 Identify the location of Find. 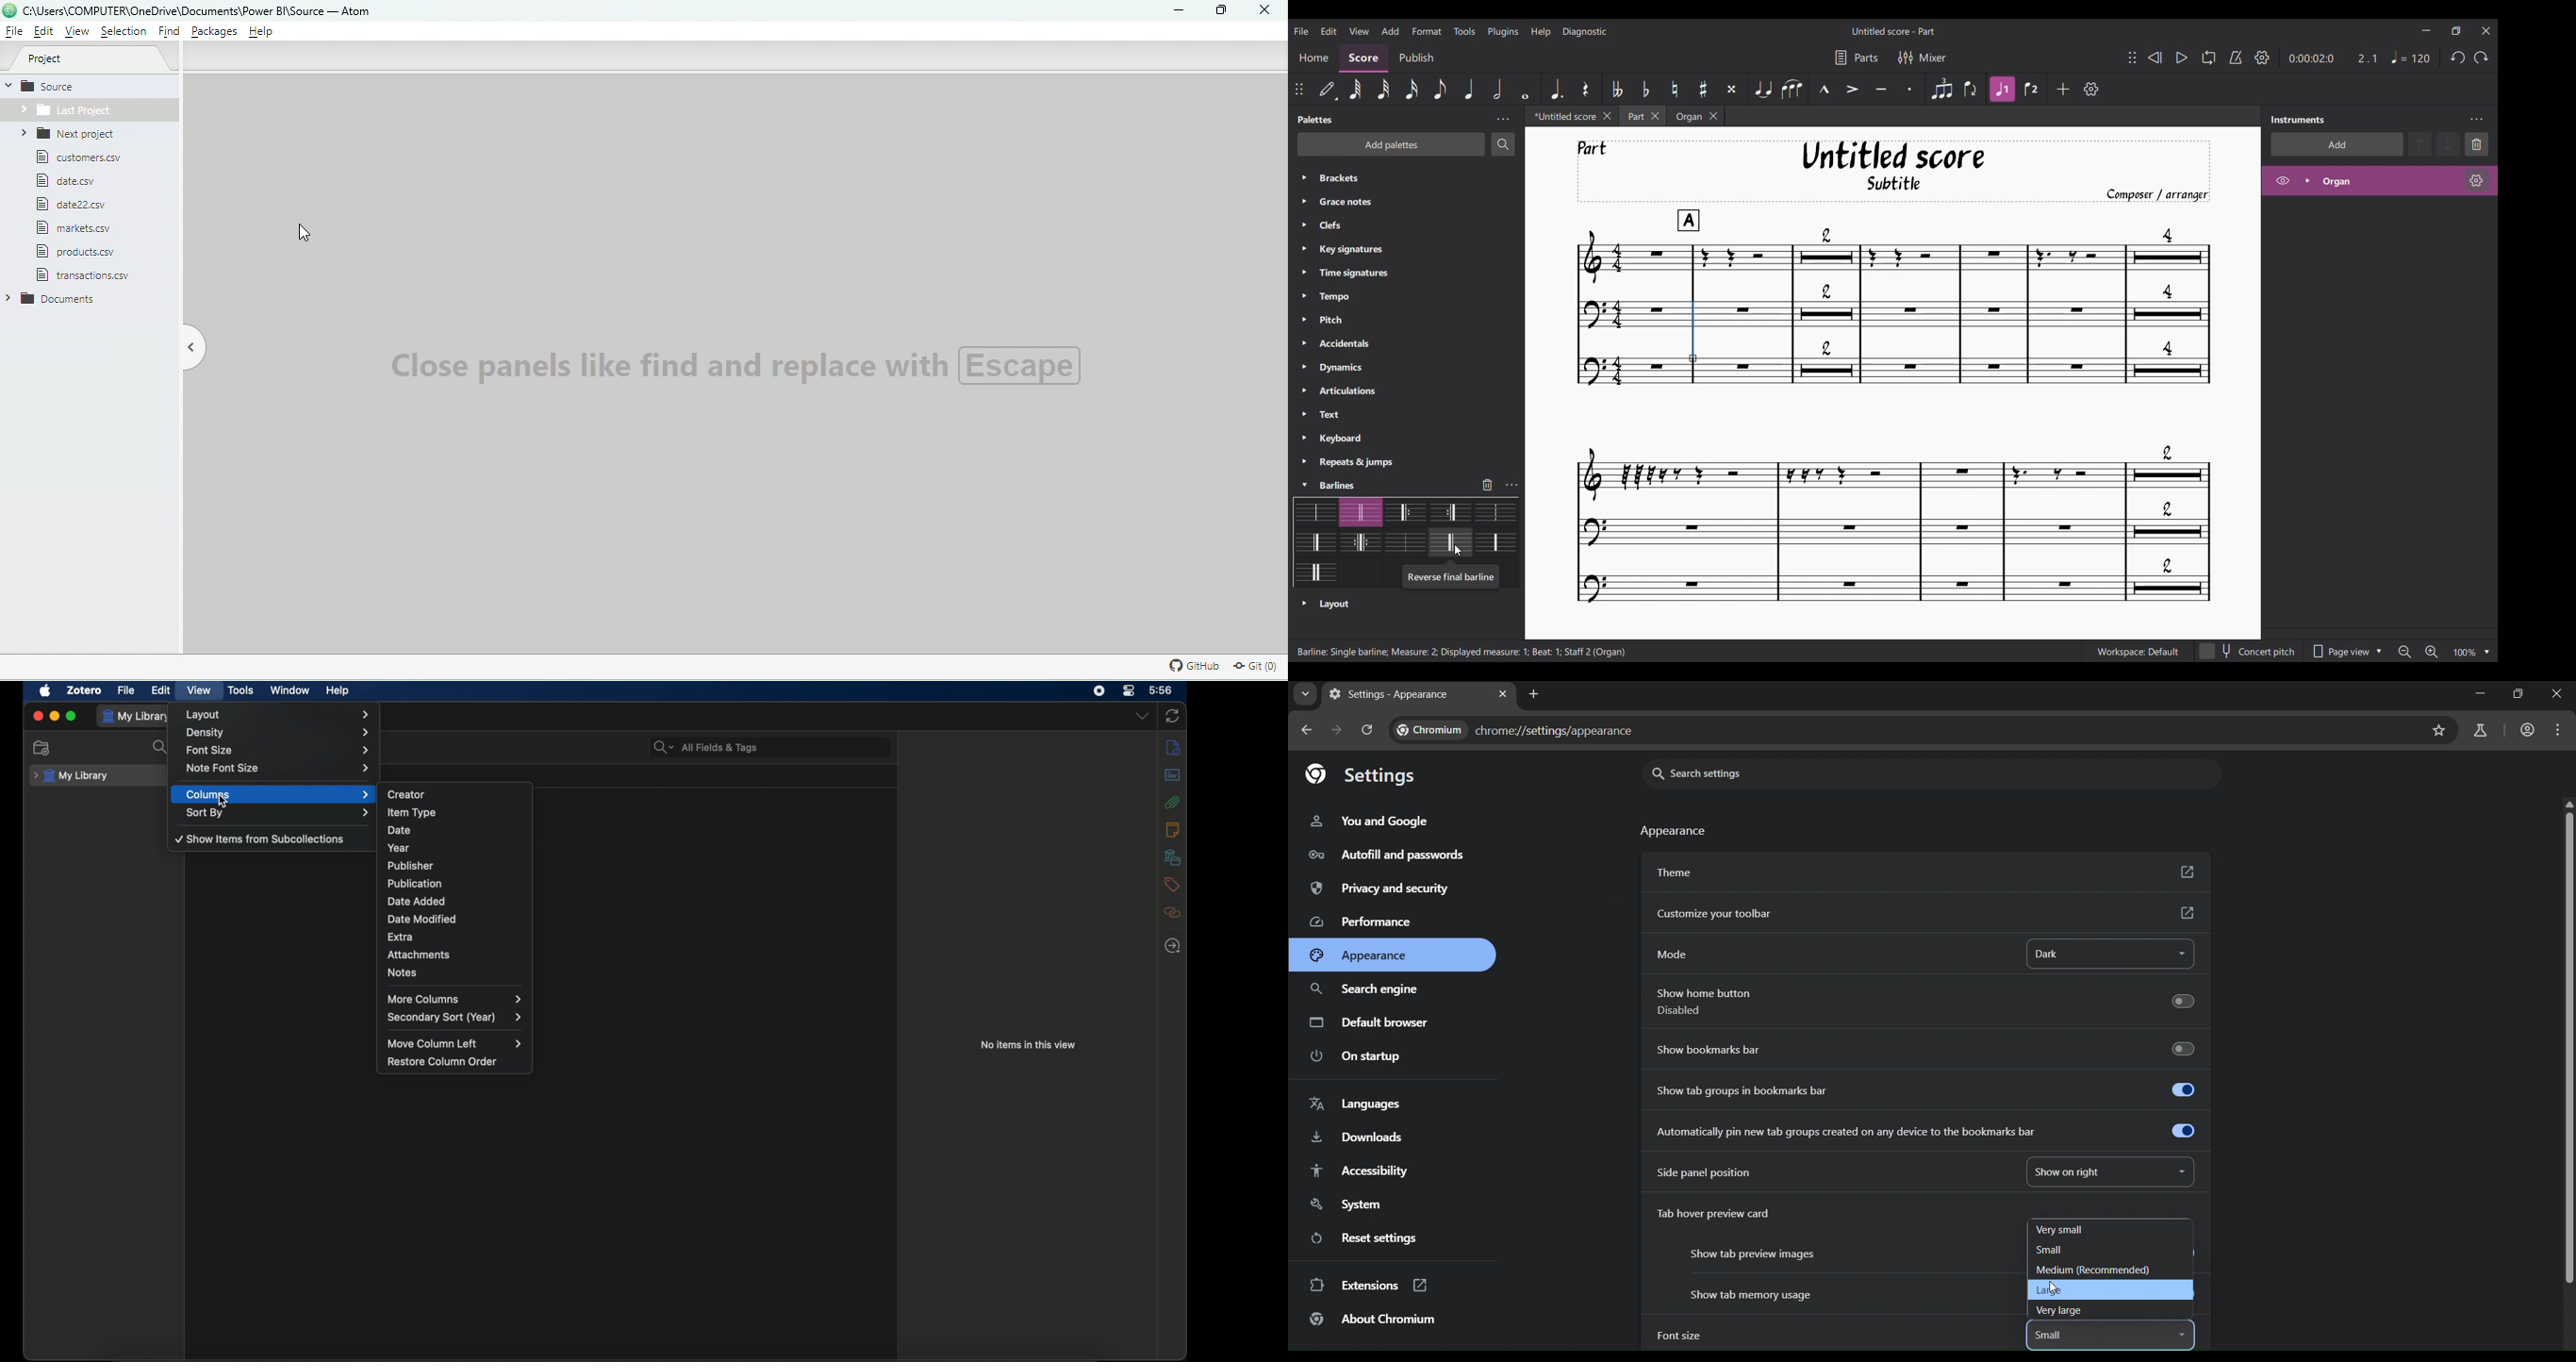
(166, 31).